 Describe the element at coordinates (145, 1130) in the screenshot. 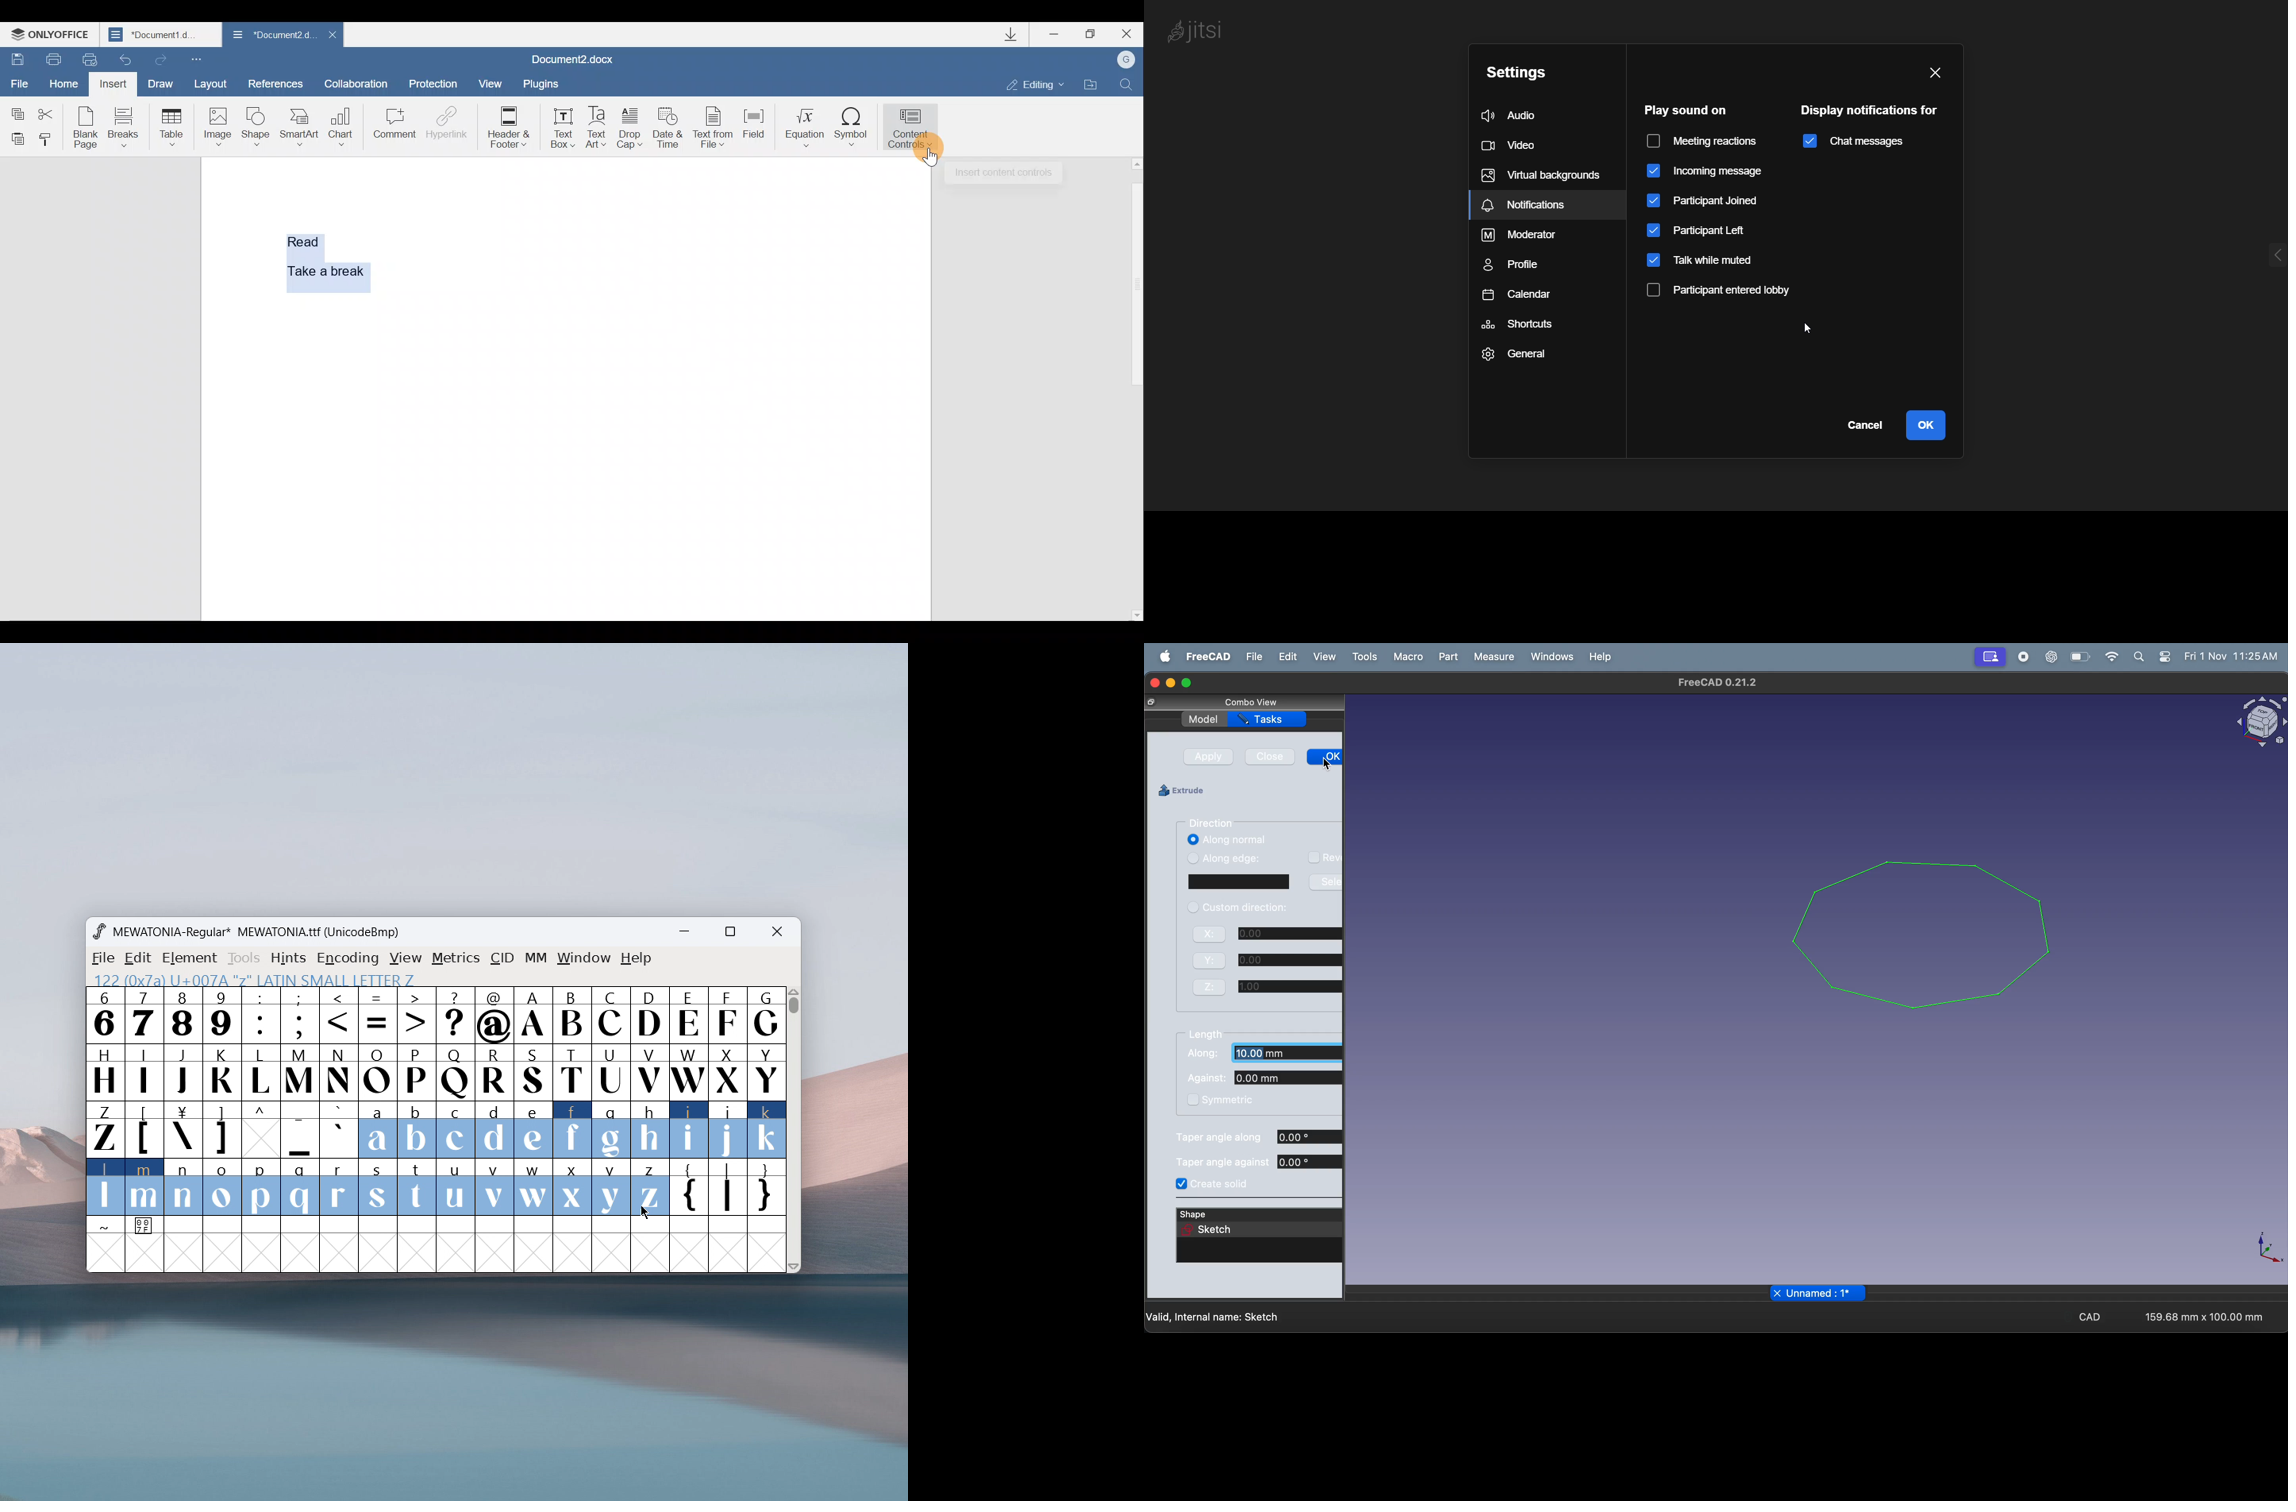

I see `[` at that location.